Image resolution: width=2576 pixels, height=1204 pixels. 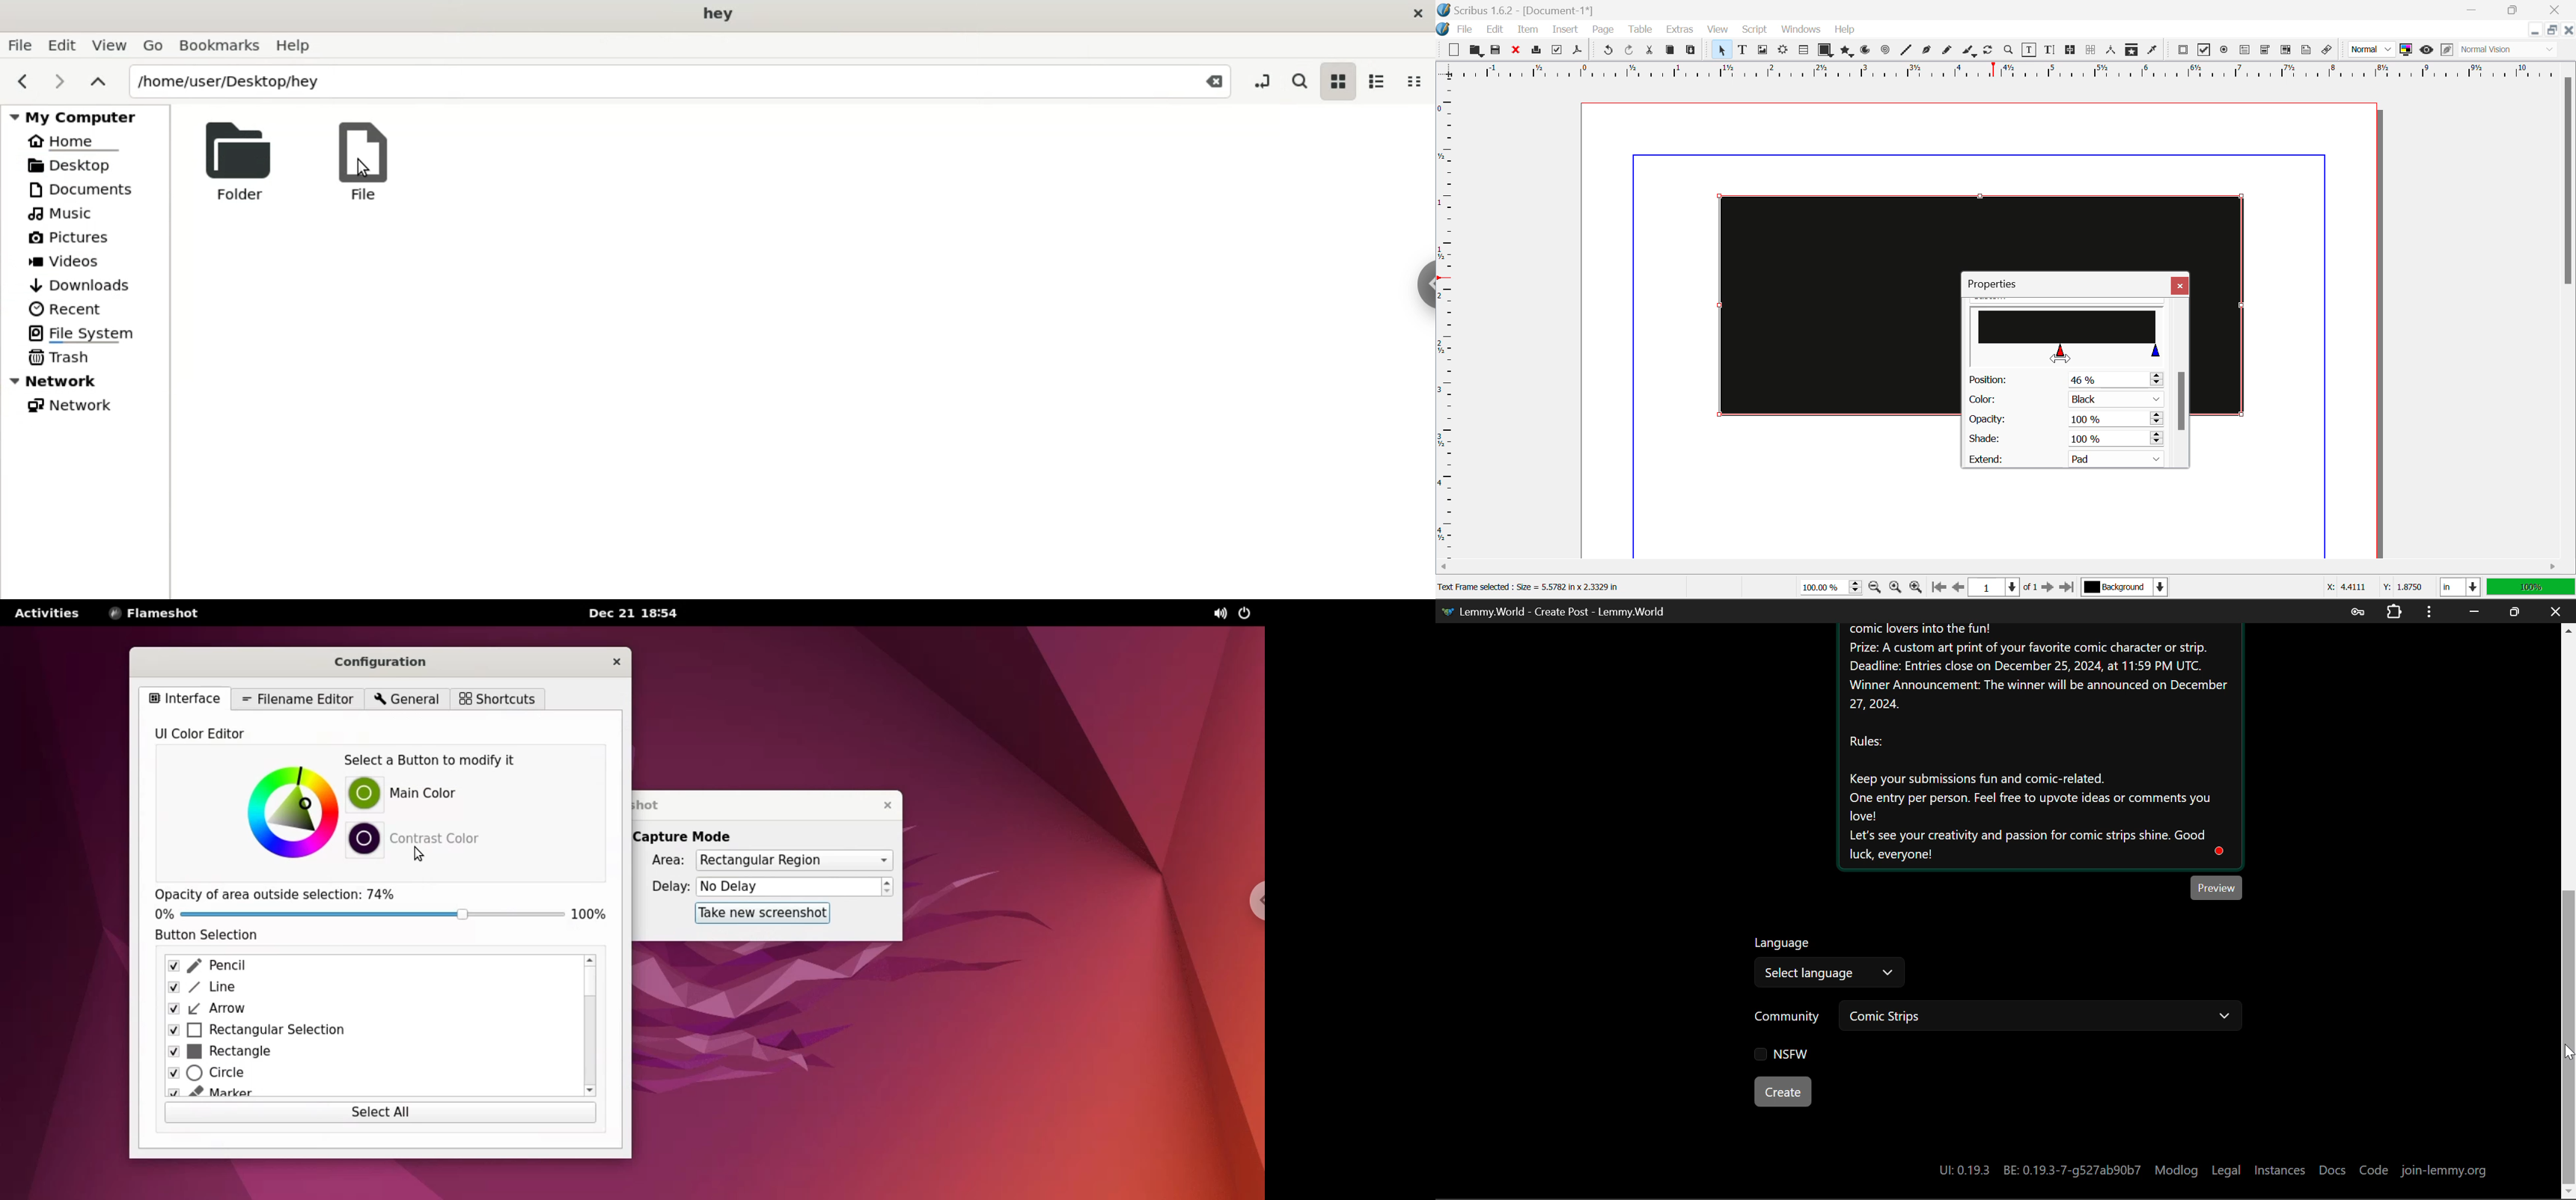 I want to click on Comic Strips, so click(x=2039, y=1018).